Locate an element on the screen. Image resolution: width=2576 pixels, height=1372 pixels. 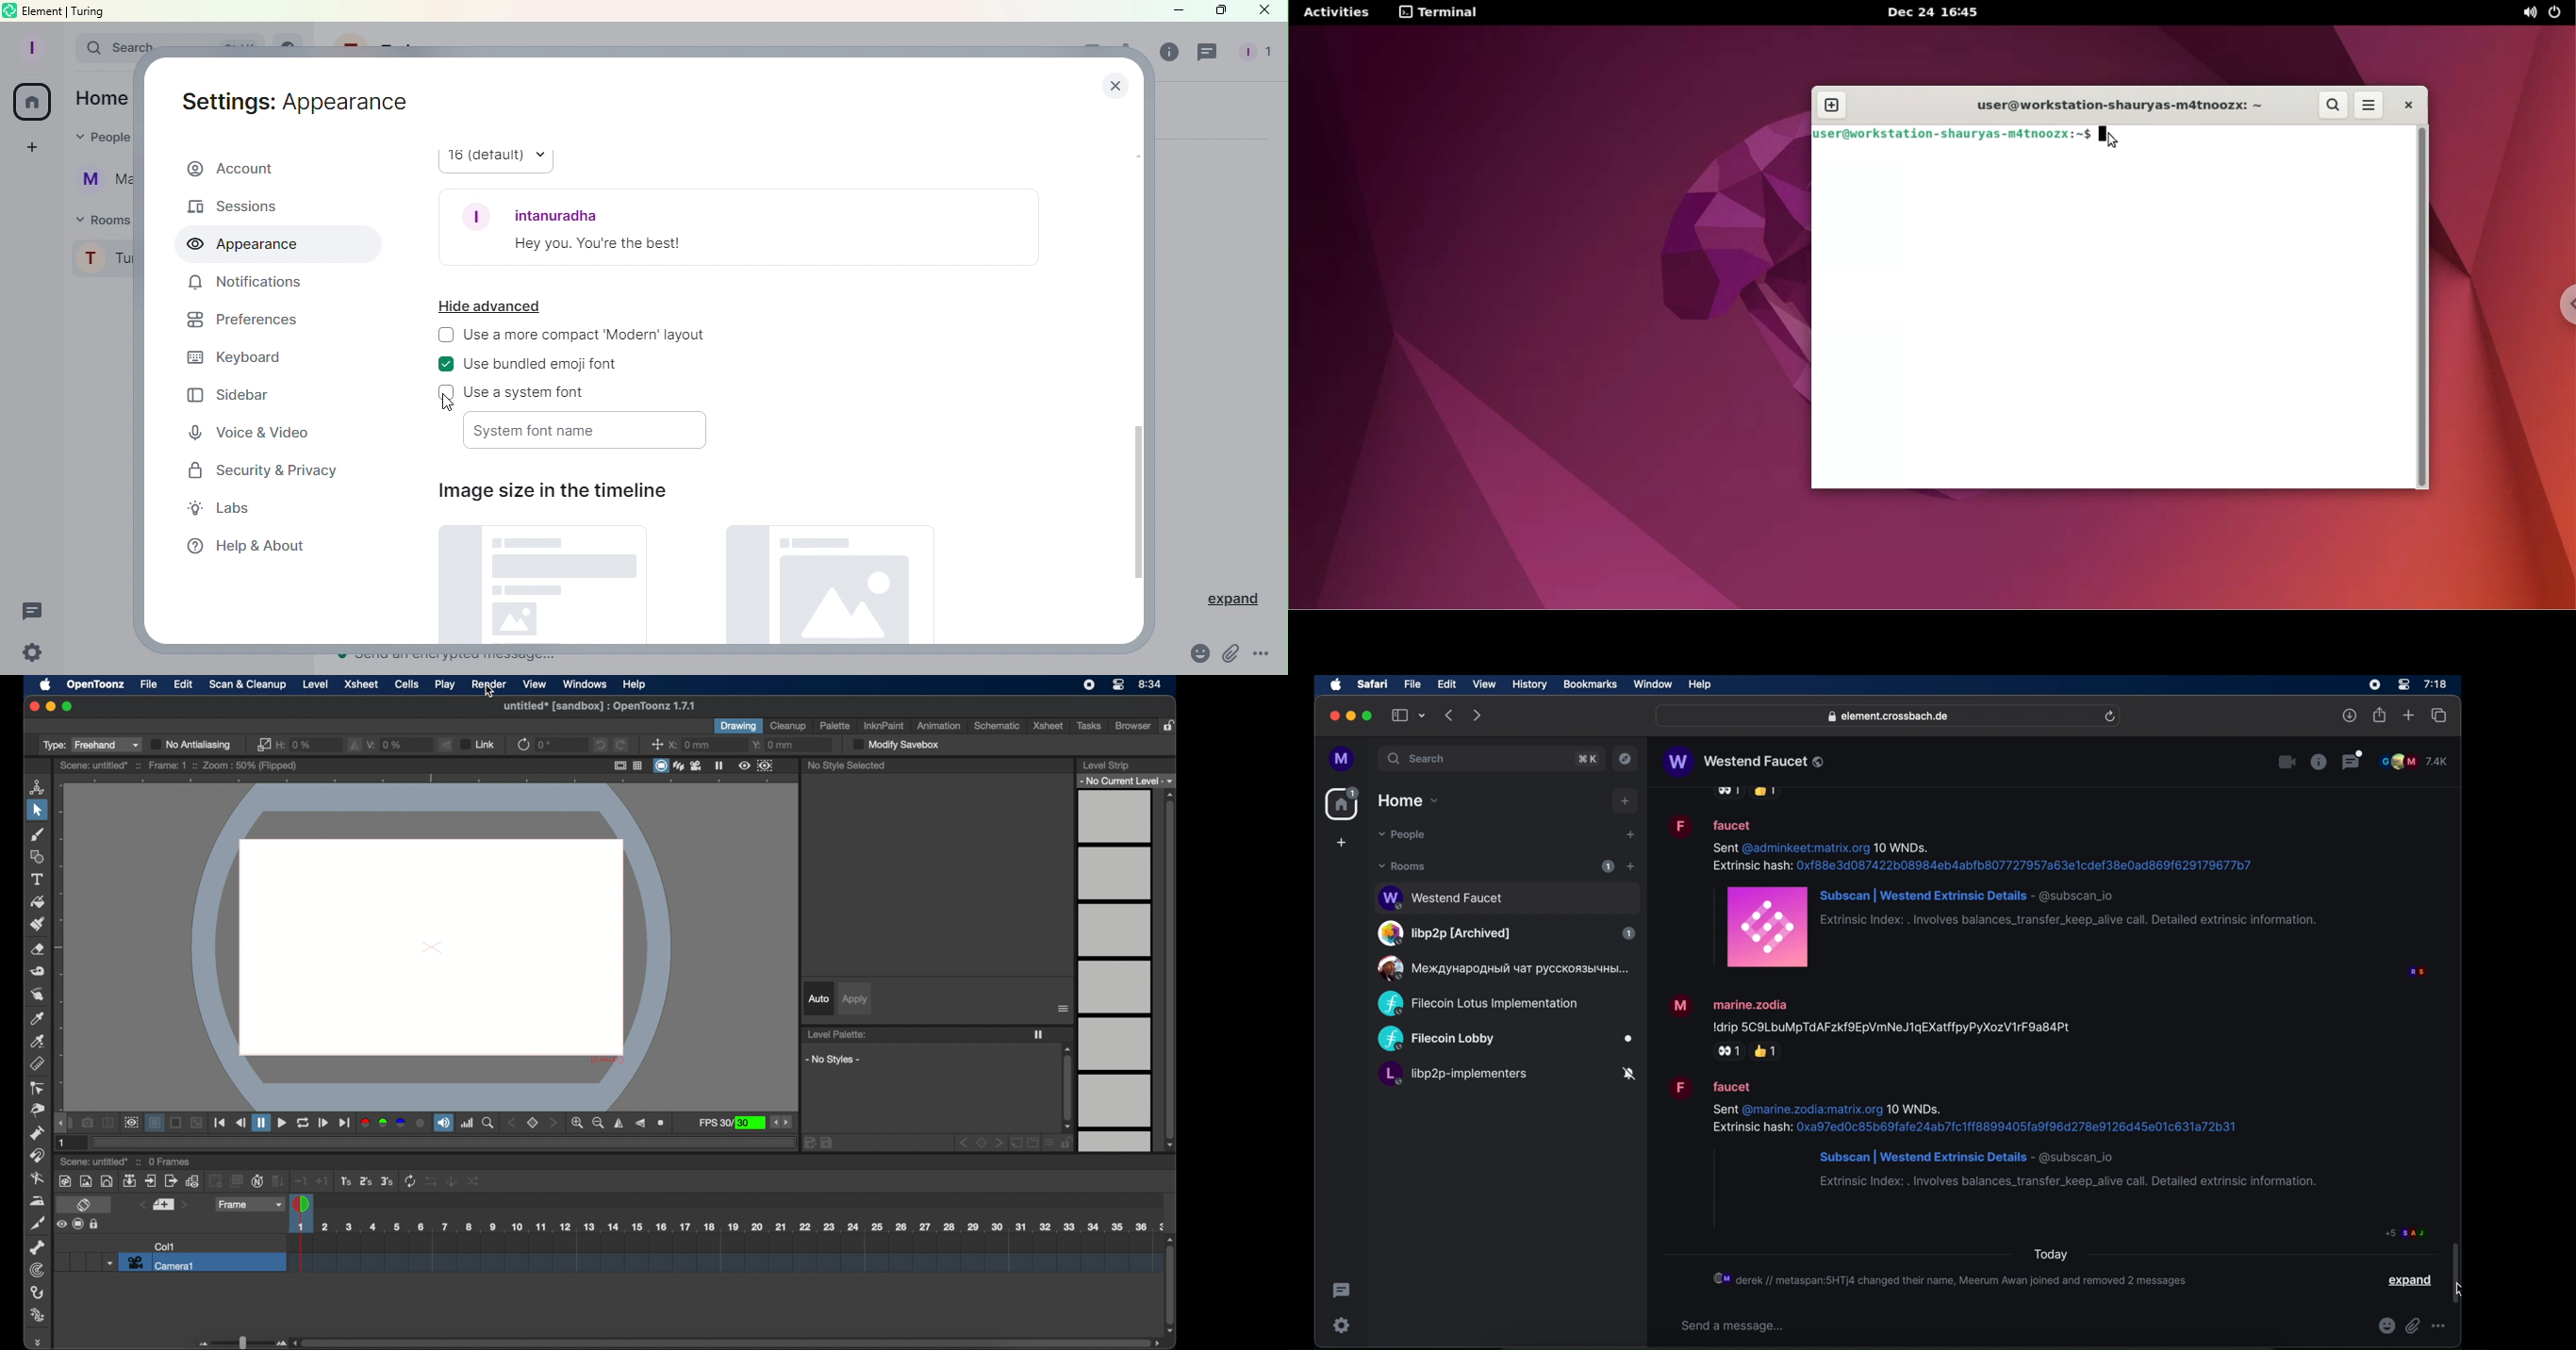
scan & cleanup is located at coordinates (248, 685).